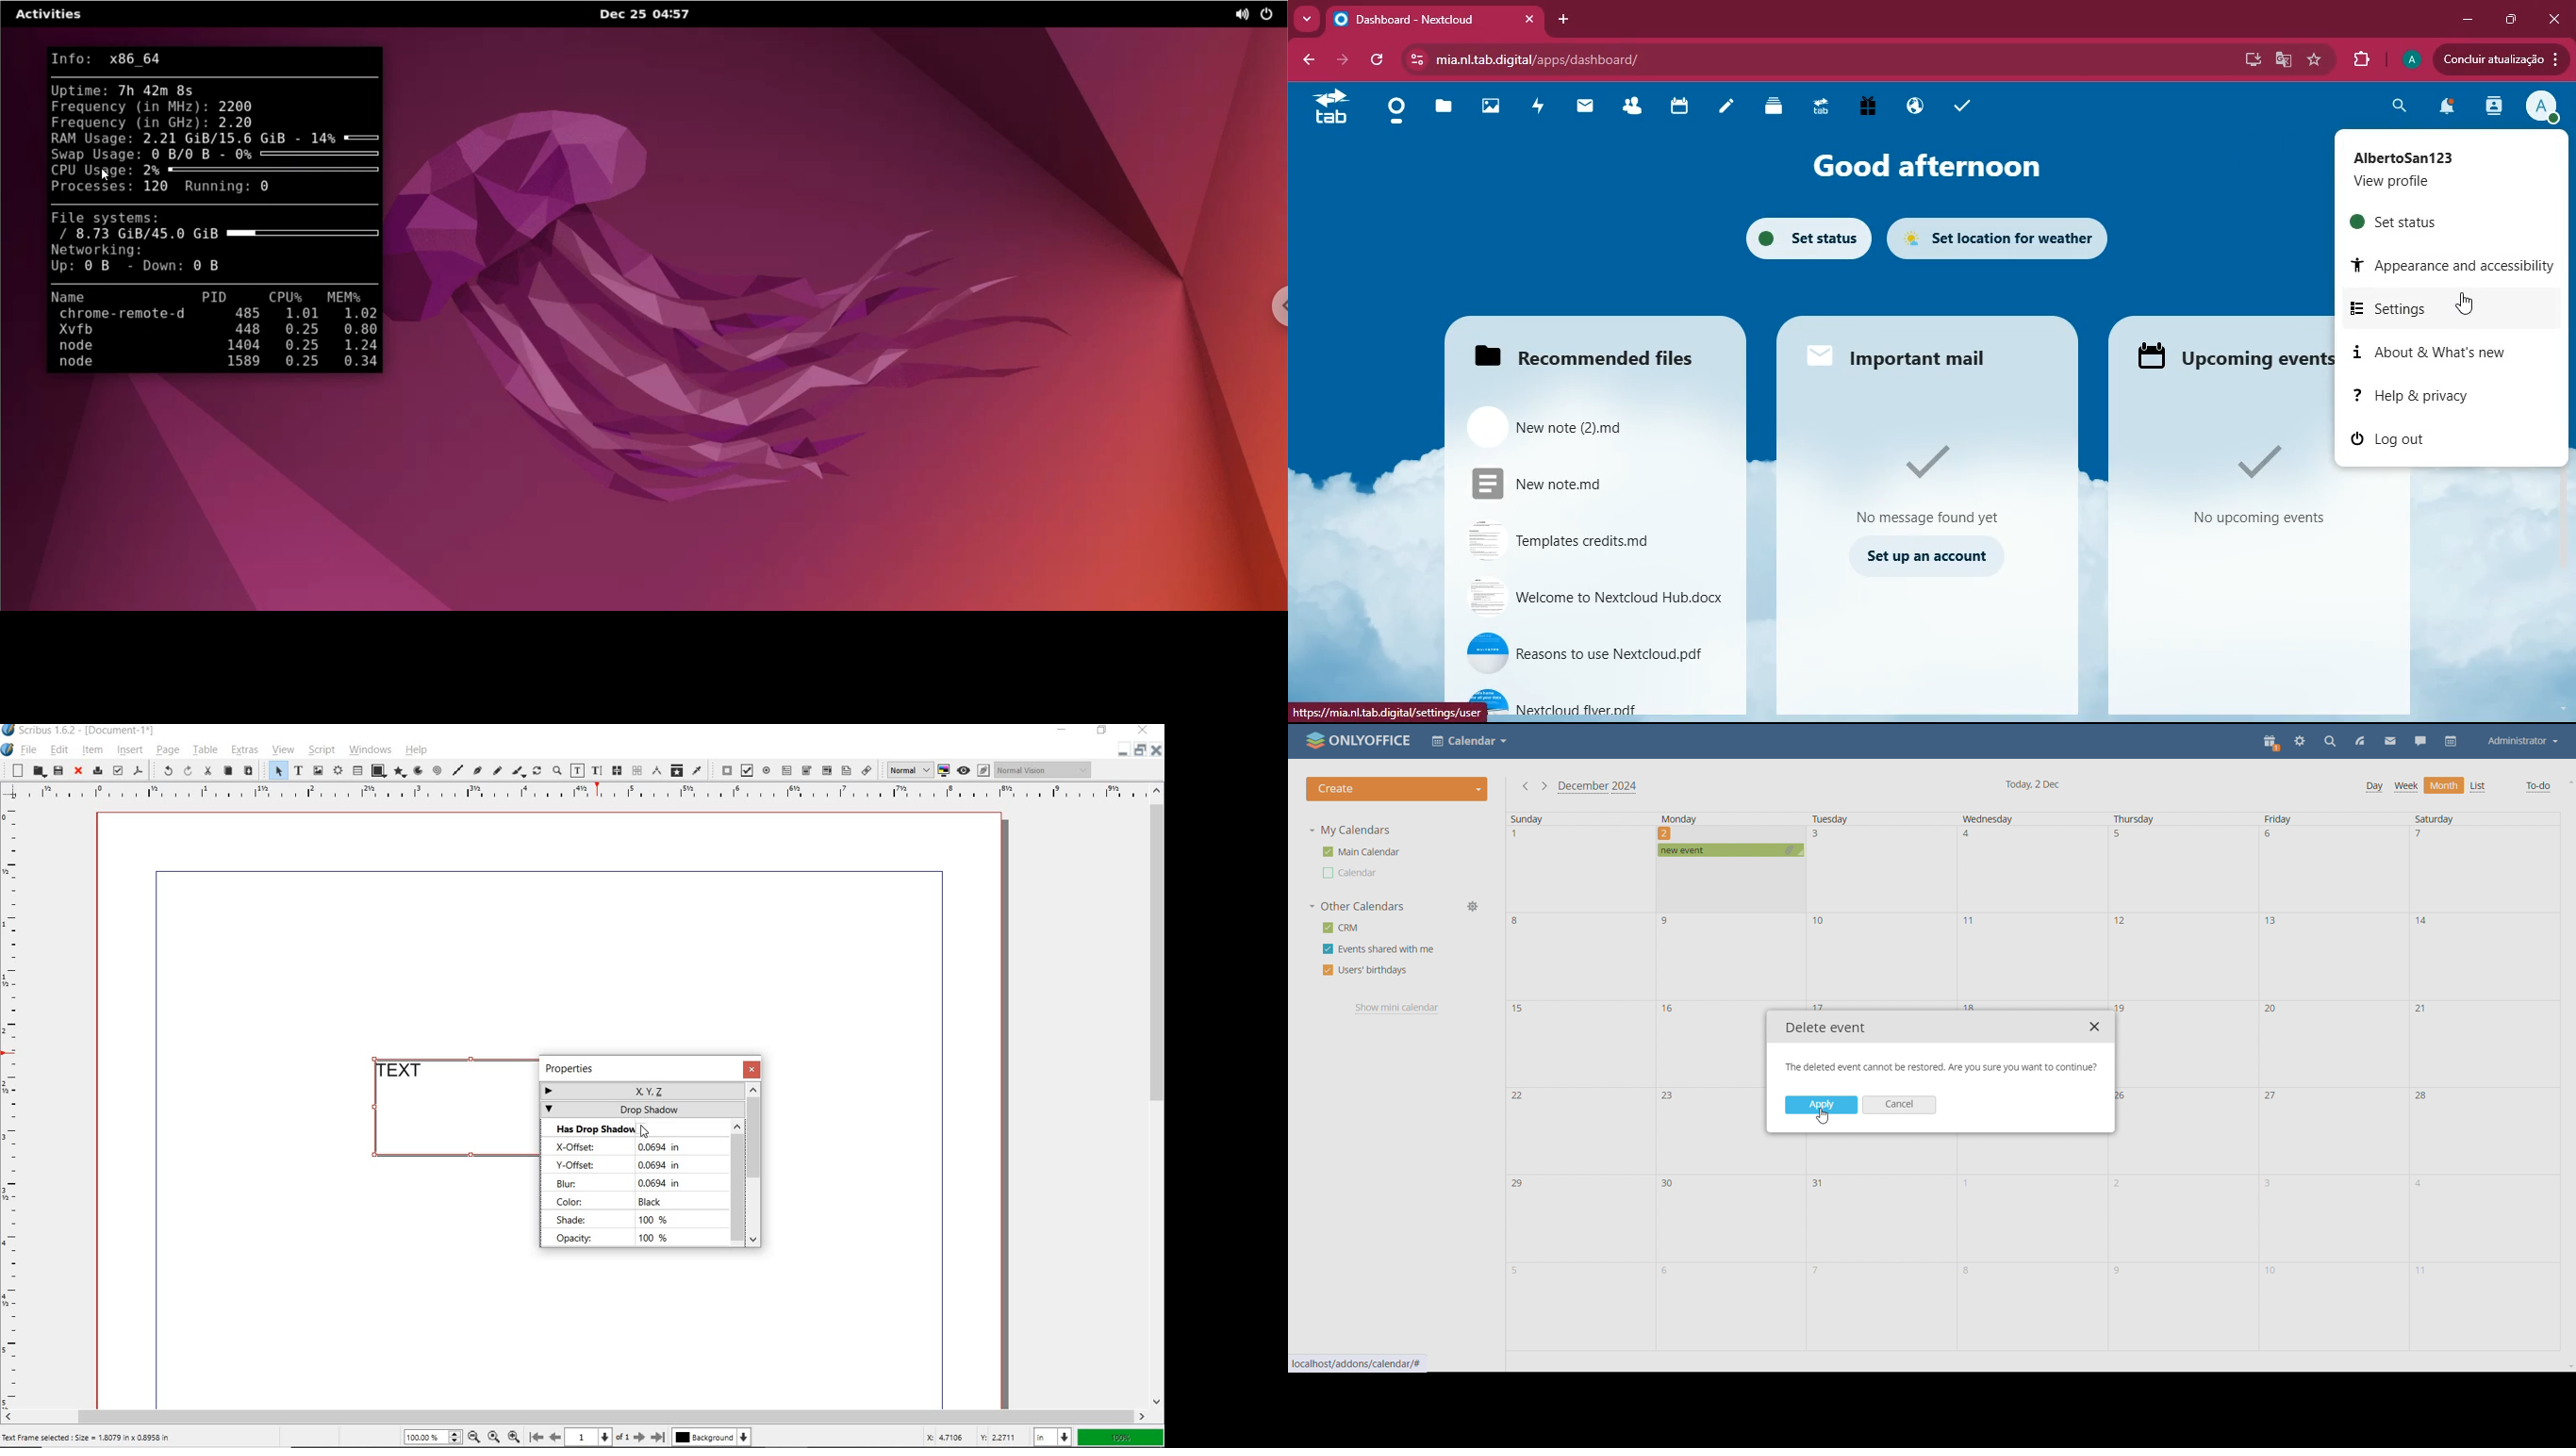  What do you see at coordinates (357, 771) in the screenshot?
I see `table` at bounding box center [357, 771].